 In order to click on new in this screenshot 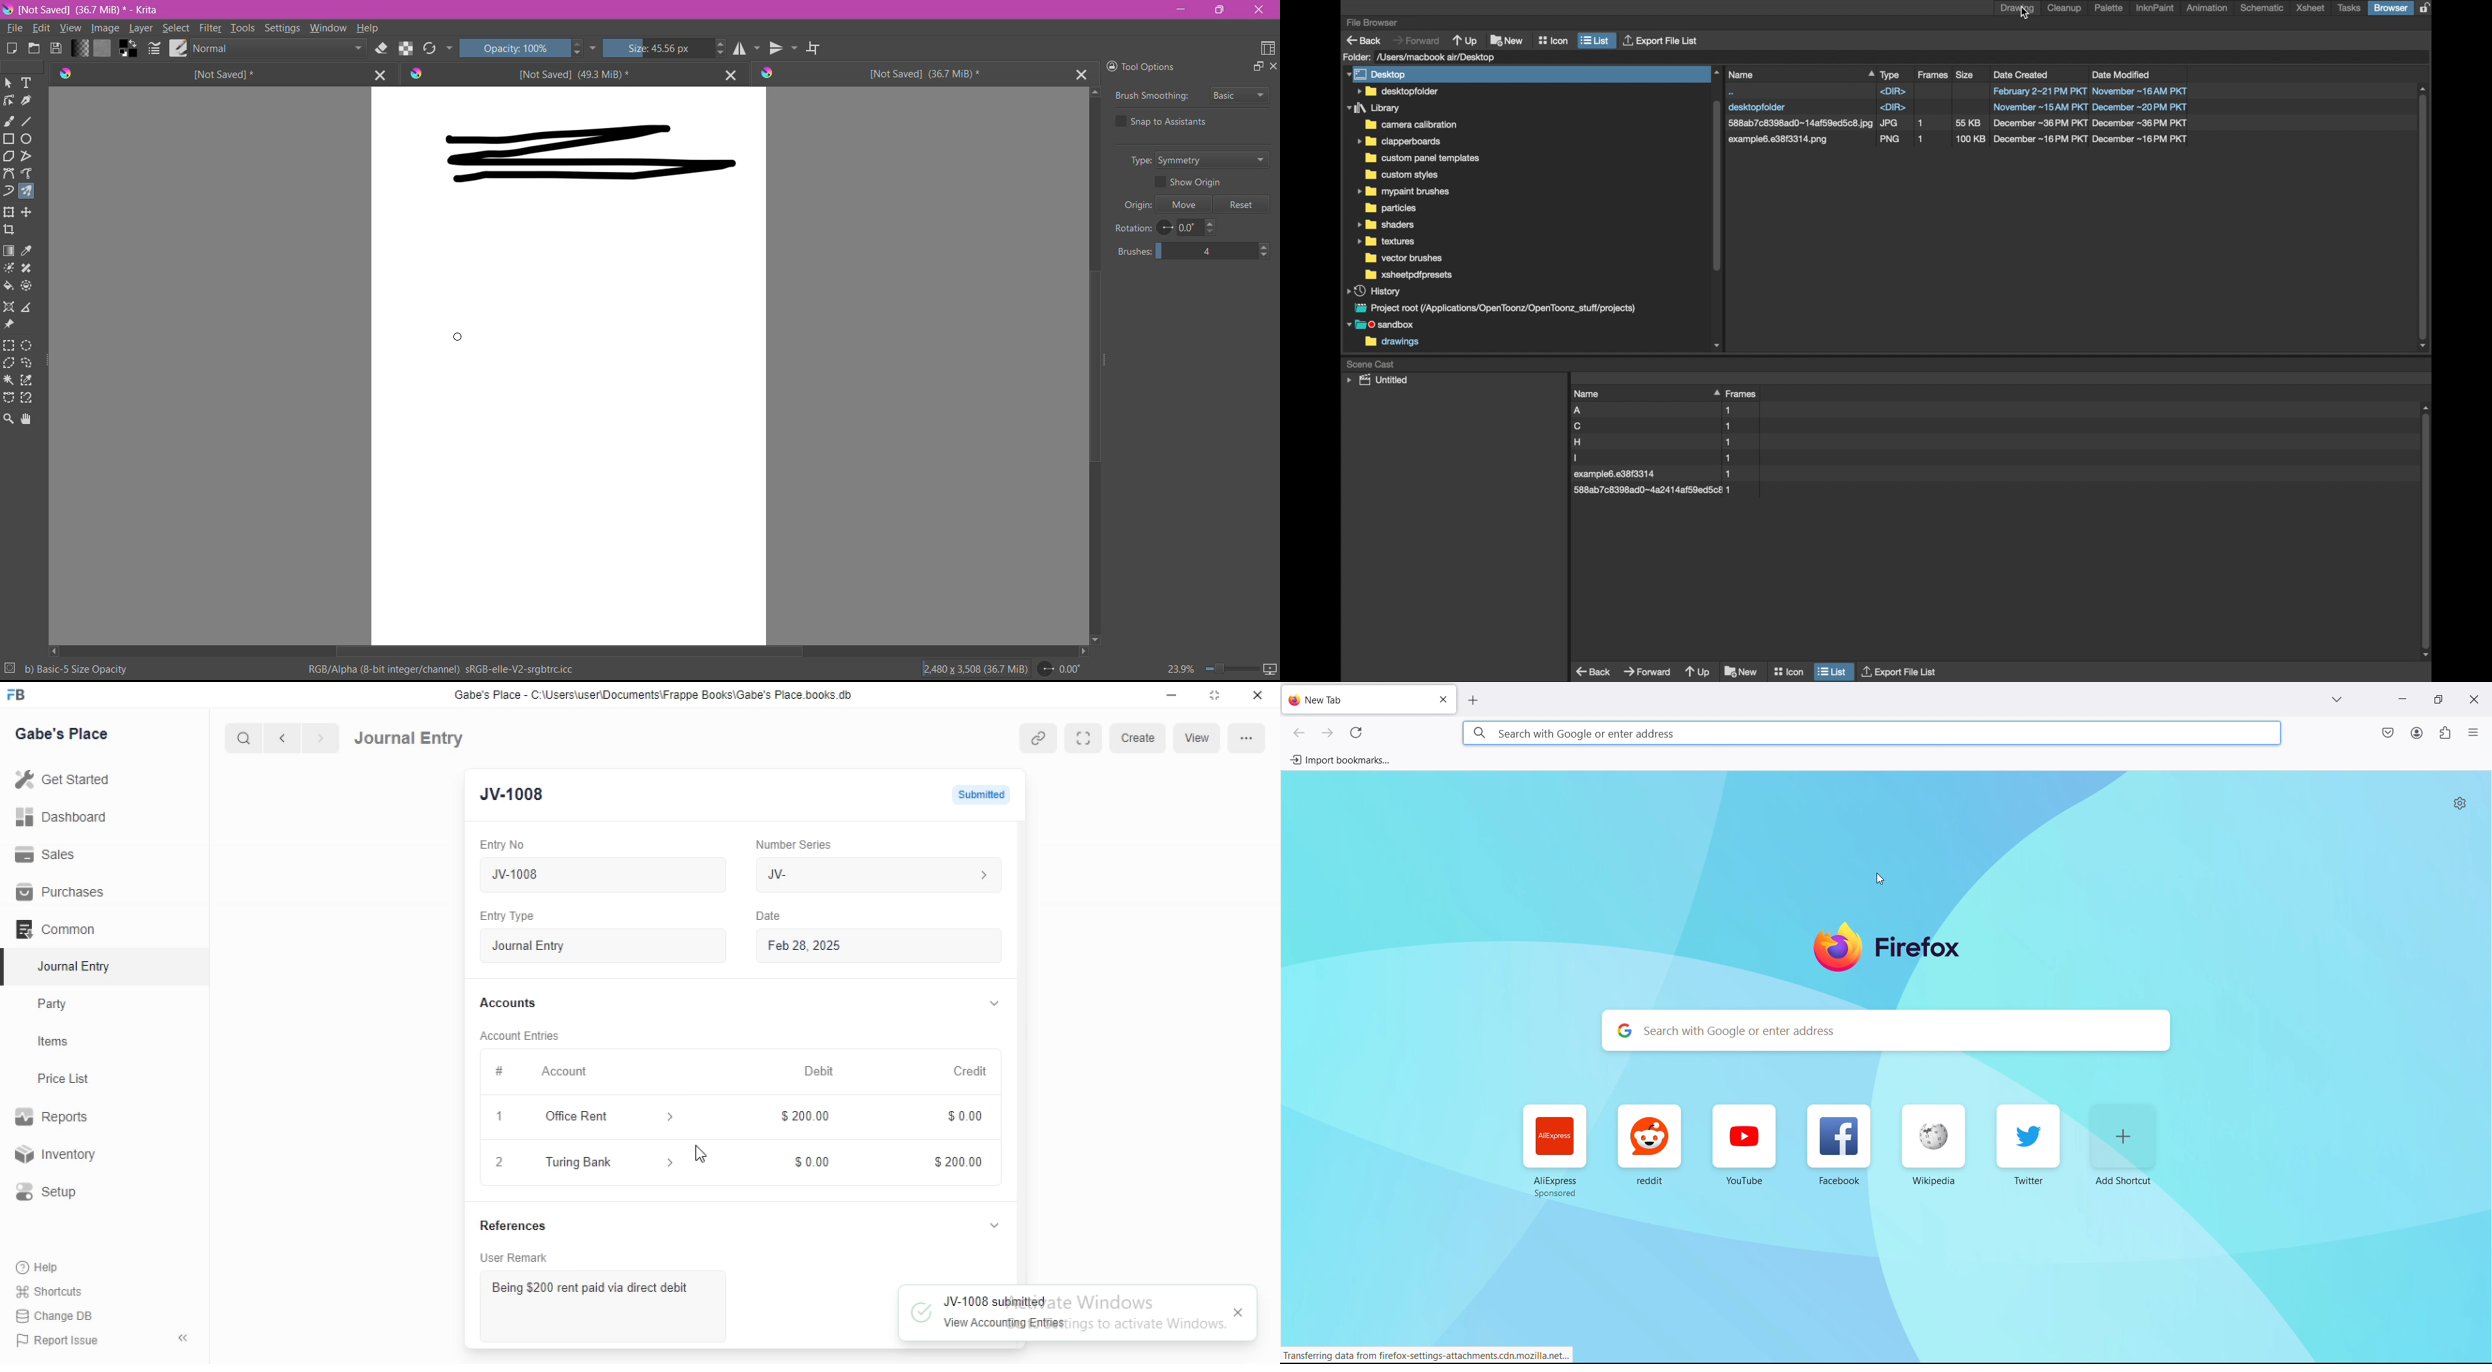, I will do `click(1742, 671)`.